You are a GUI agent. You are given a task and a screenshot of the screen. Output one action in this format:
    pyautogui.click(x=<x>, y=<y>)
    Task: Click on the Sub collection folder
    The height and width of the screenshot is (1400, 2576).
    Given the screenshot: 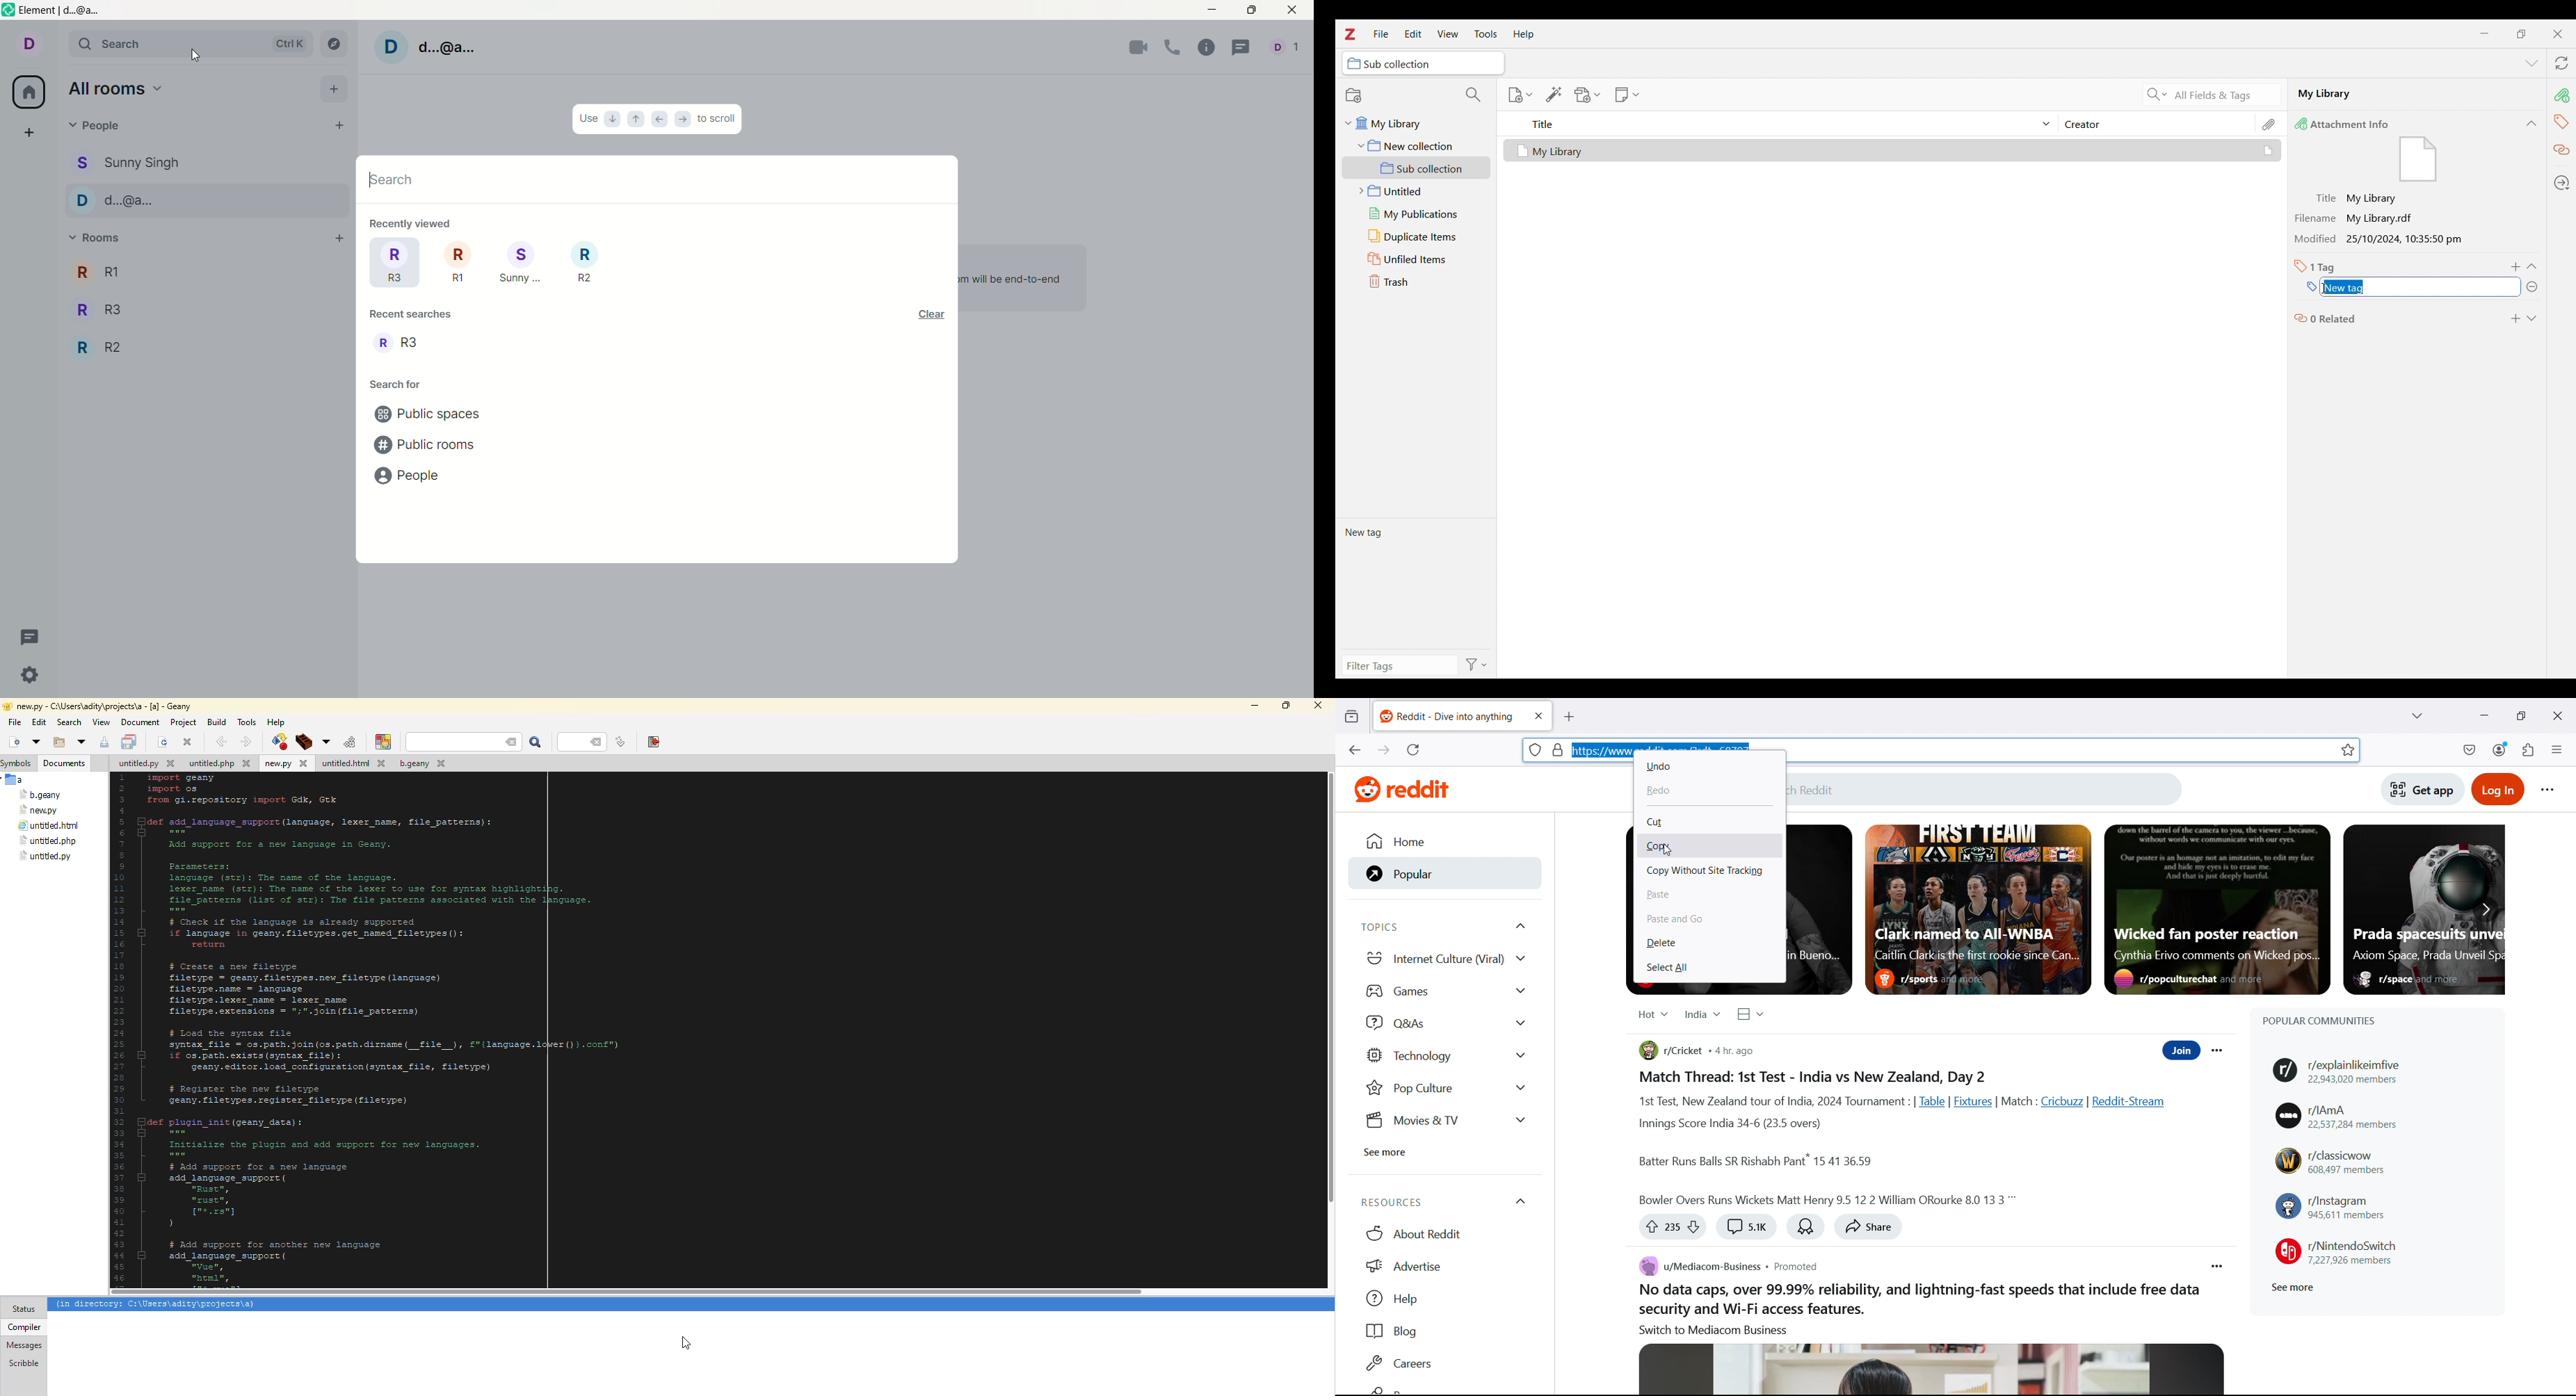 What is the action you would take?
    pyautogui.click(x=1417, y=168)
    